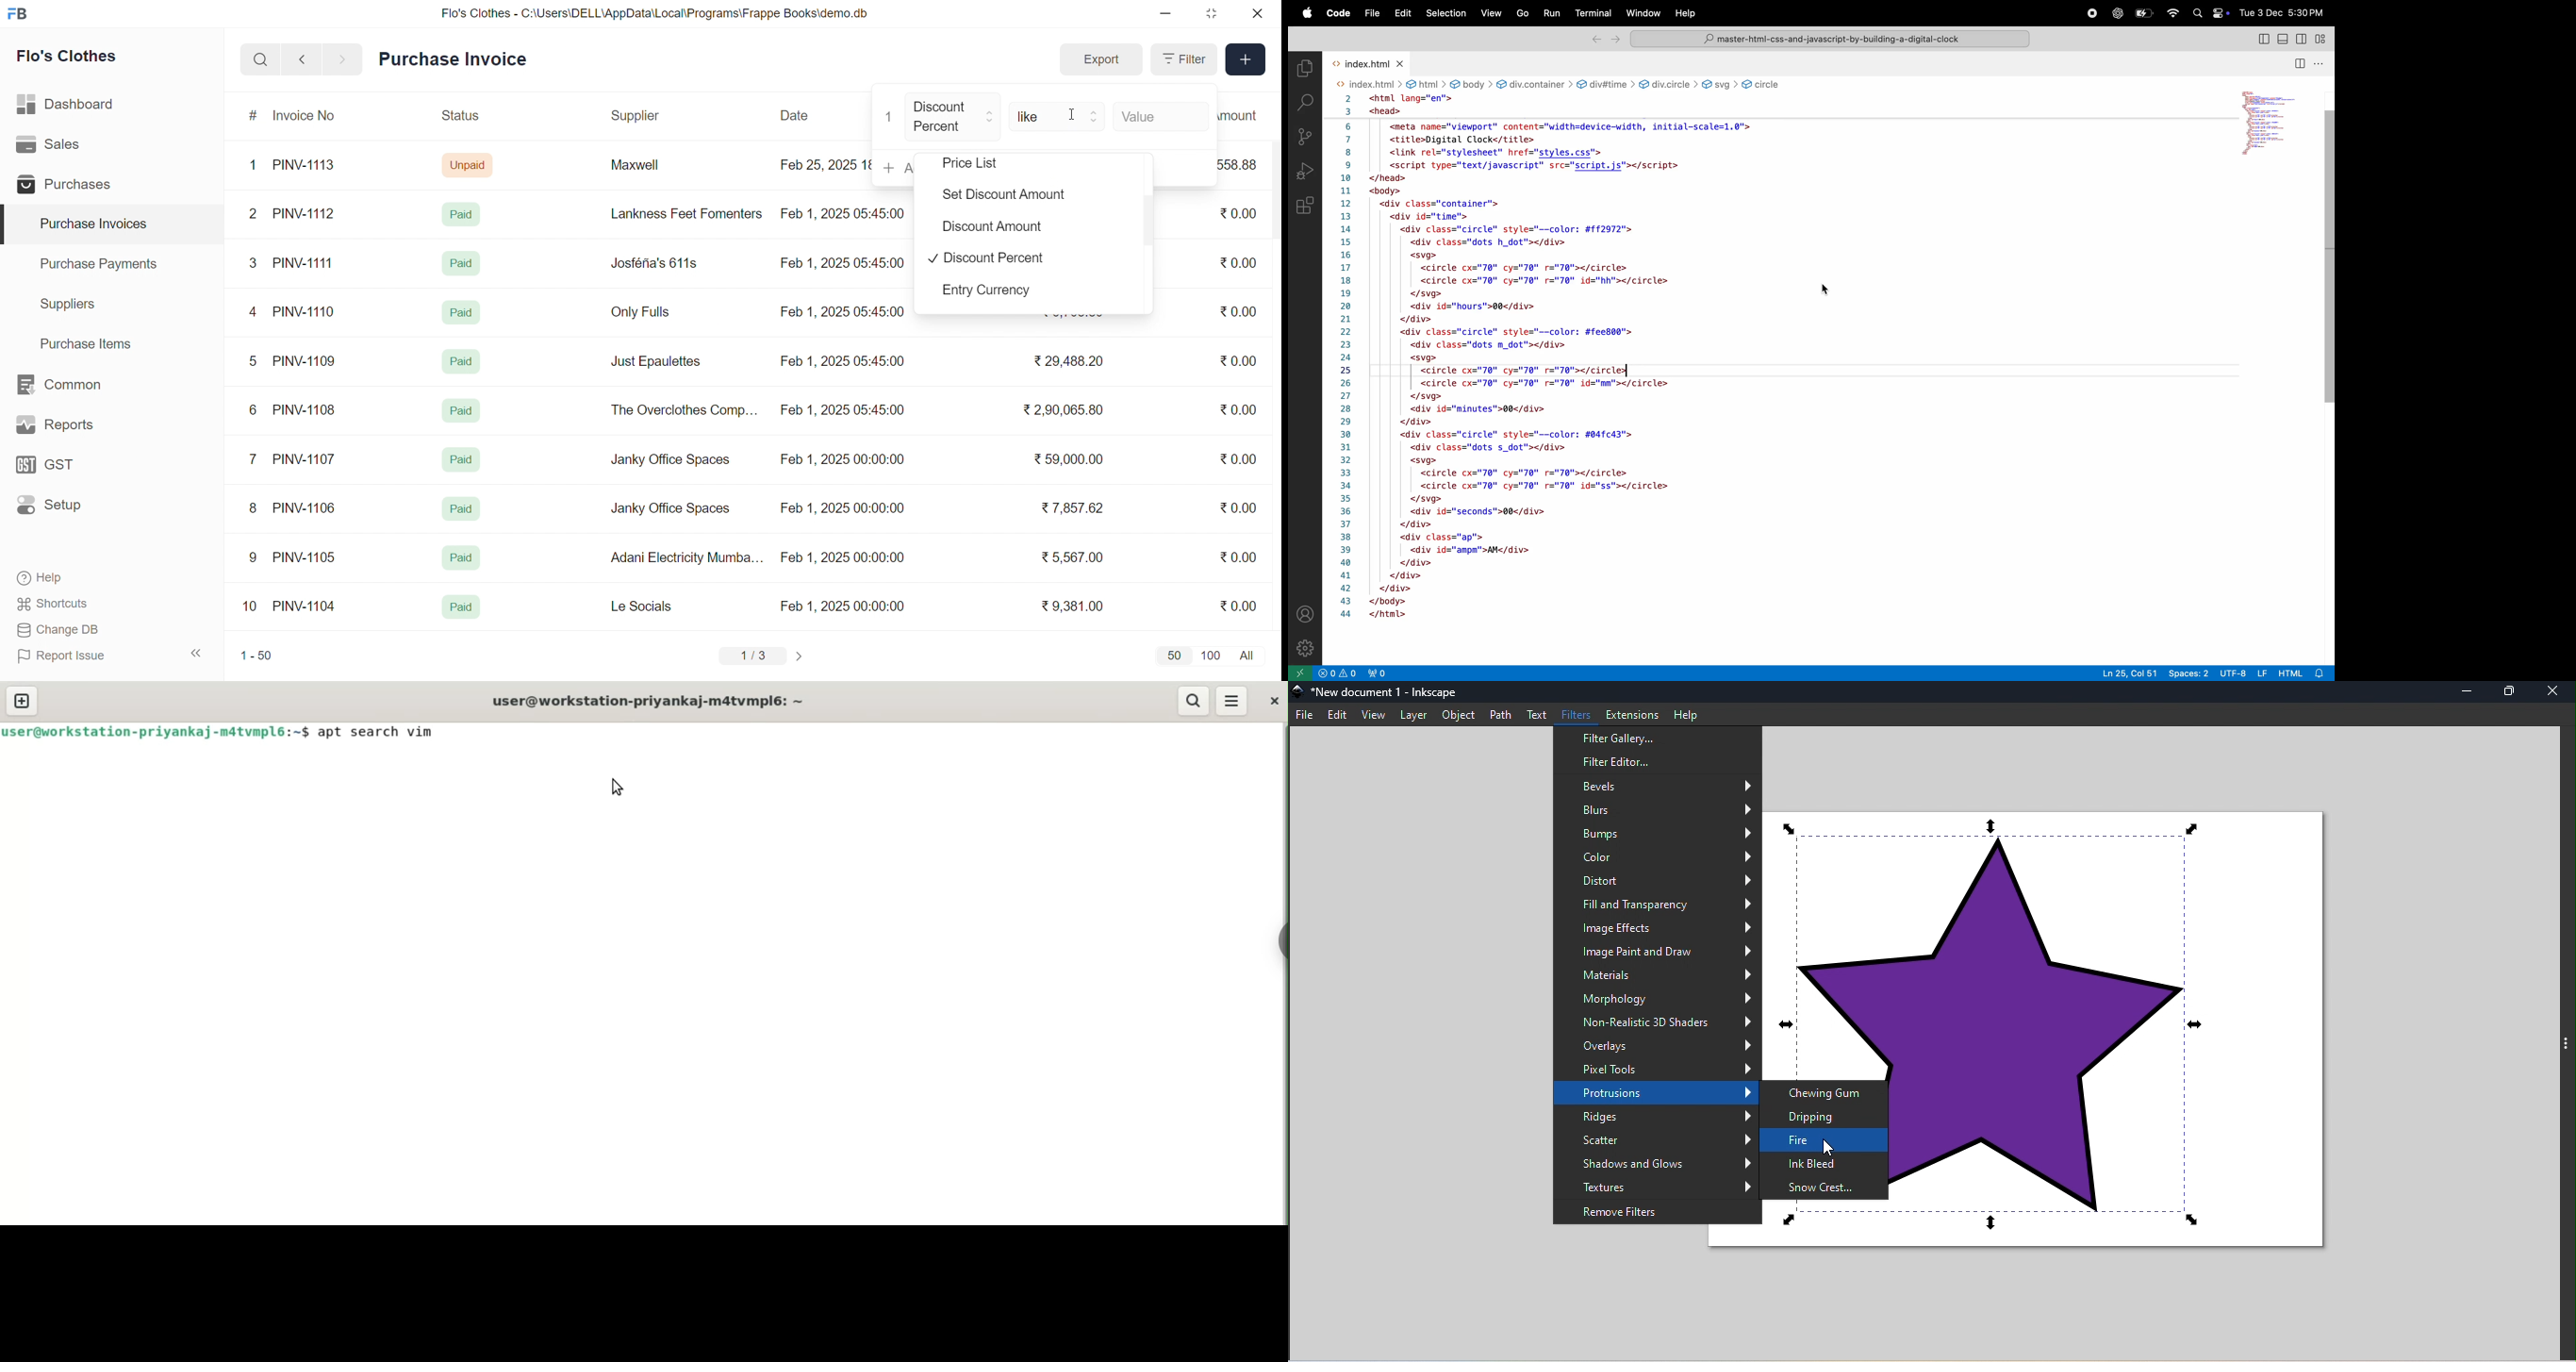  What do you see at coordinates (844, 606) in the screenshot?
I see `Feb 1, 2025 00:00:00` at bounding box center [844, 606].